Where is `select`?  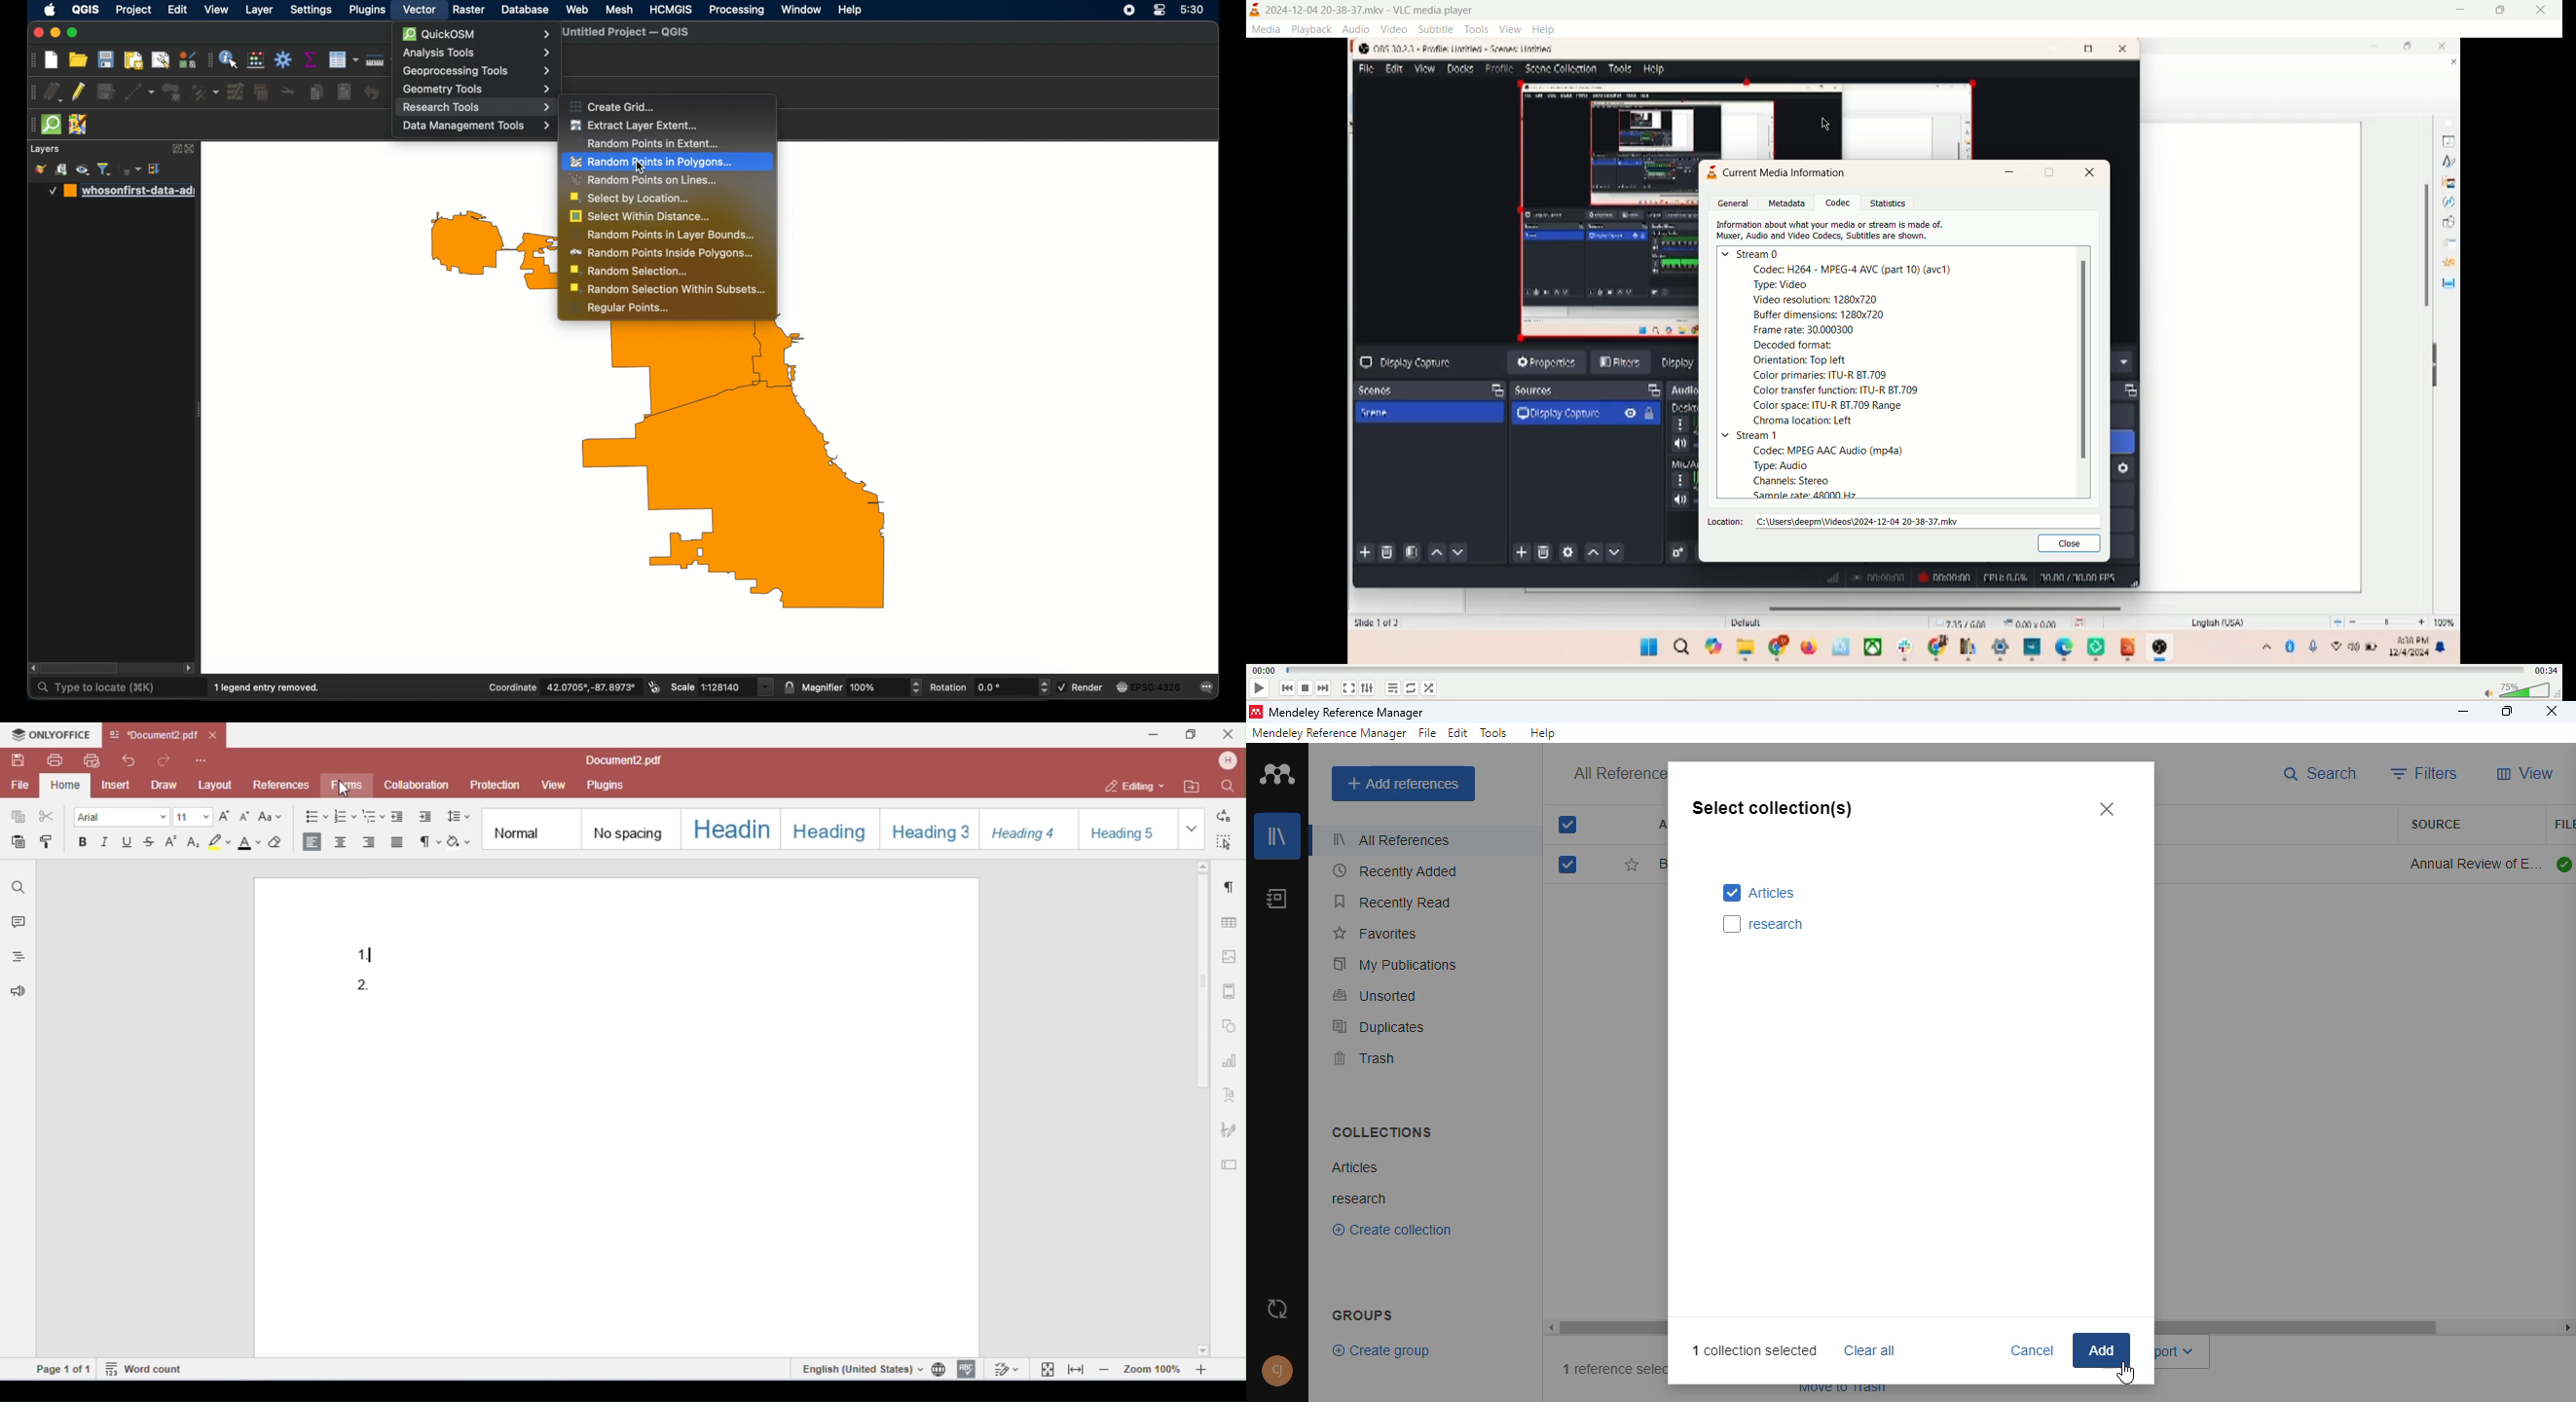 select is located at coordinates (1731, 892).